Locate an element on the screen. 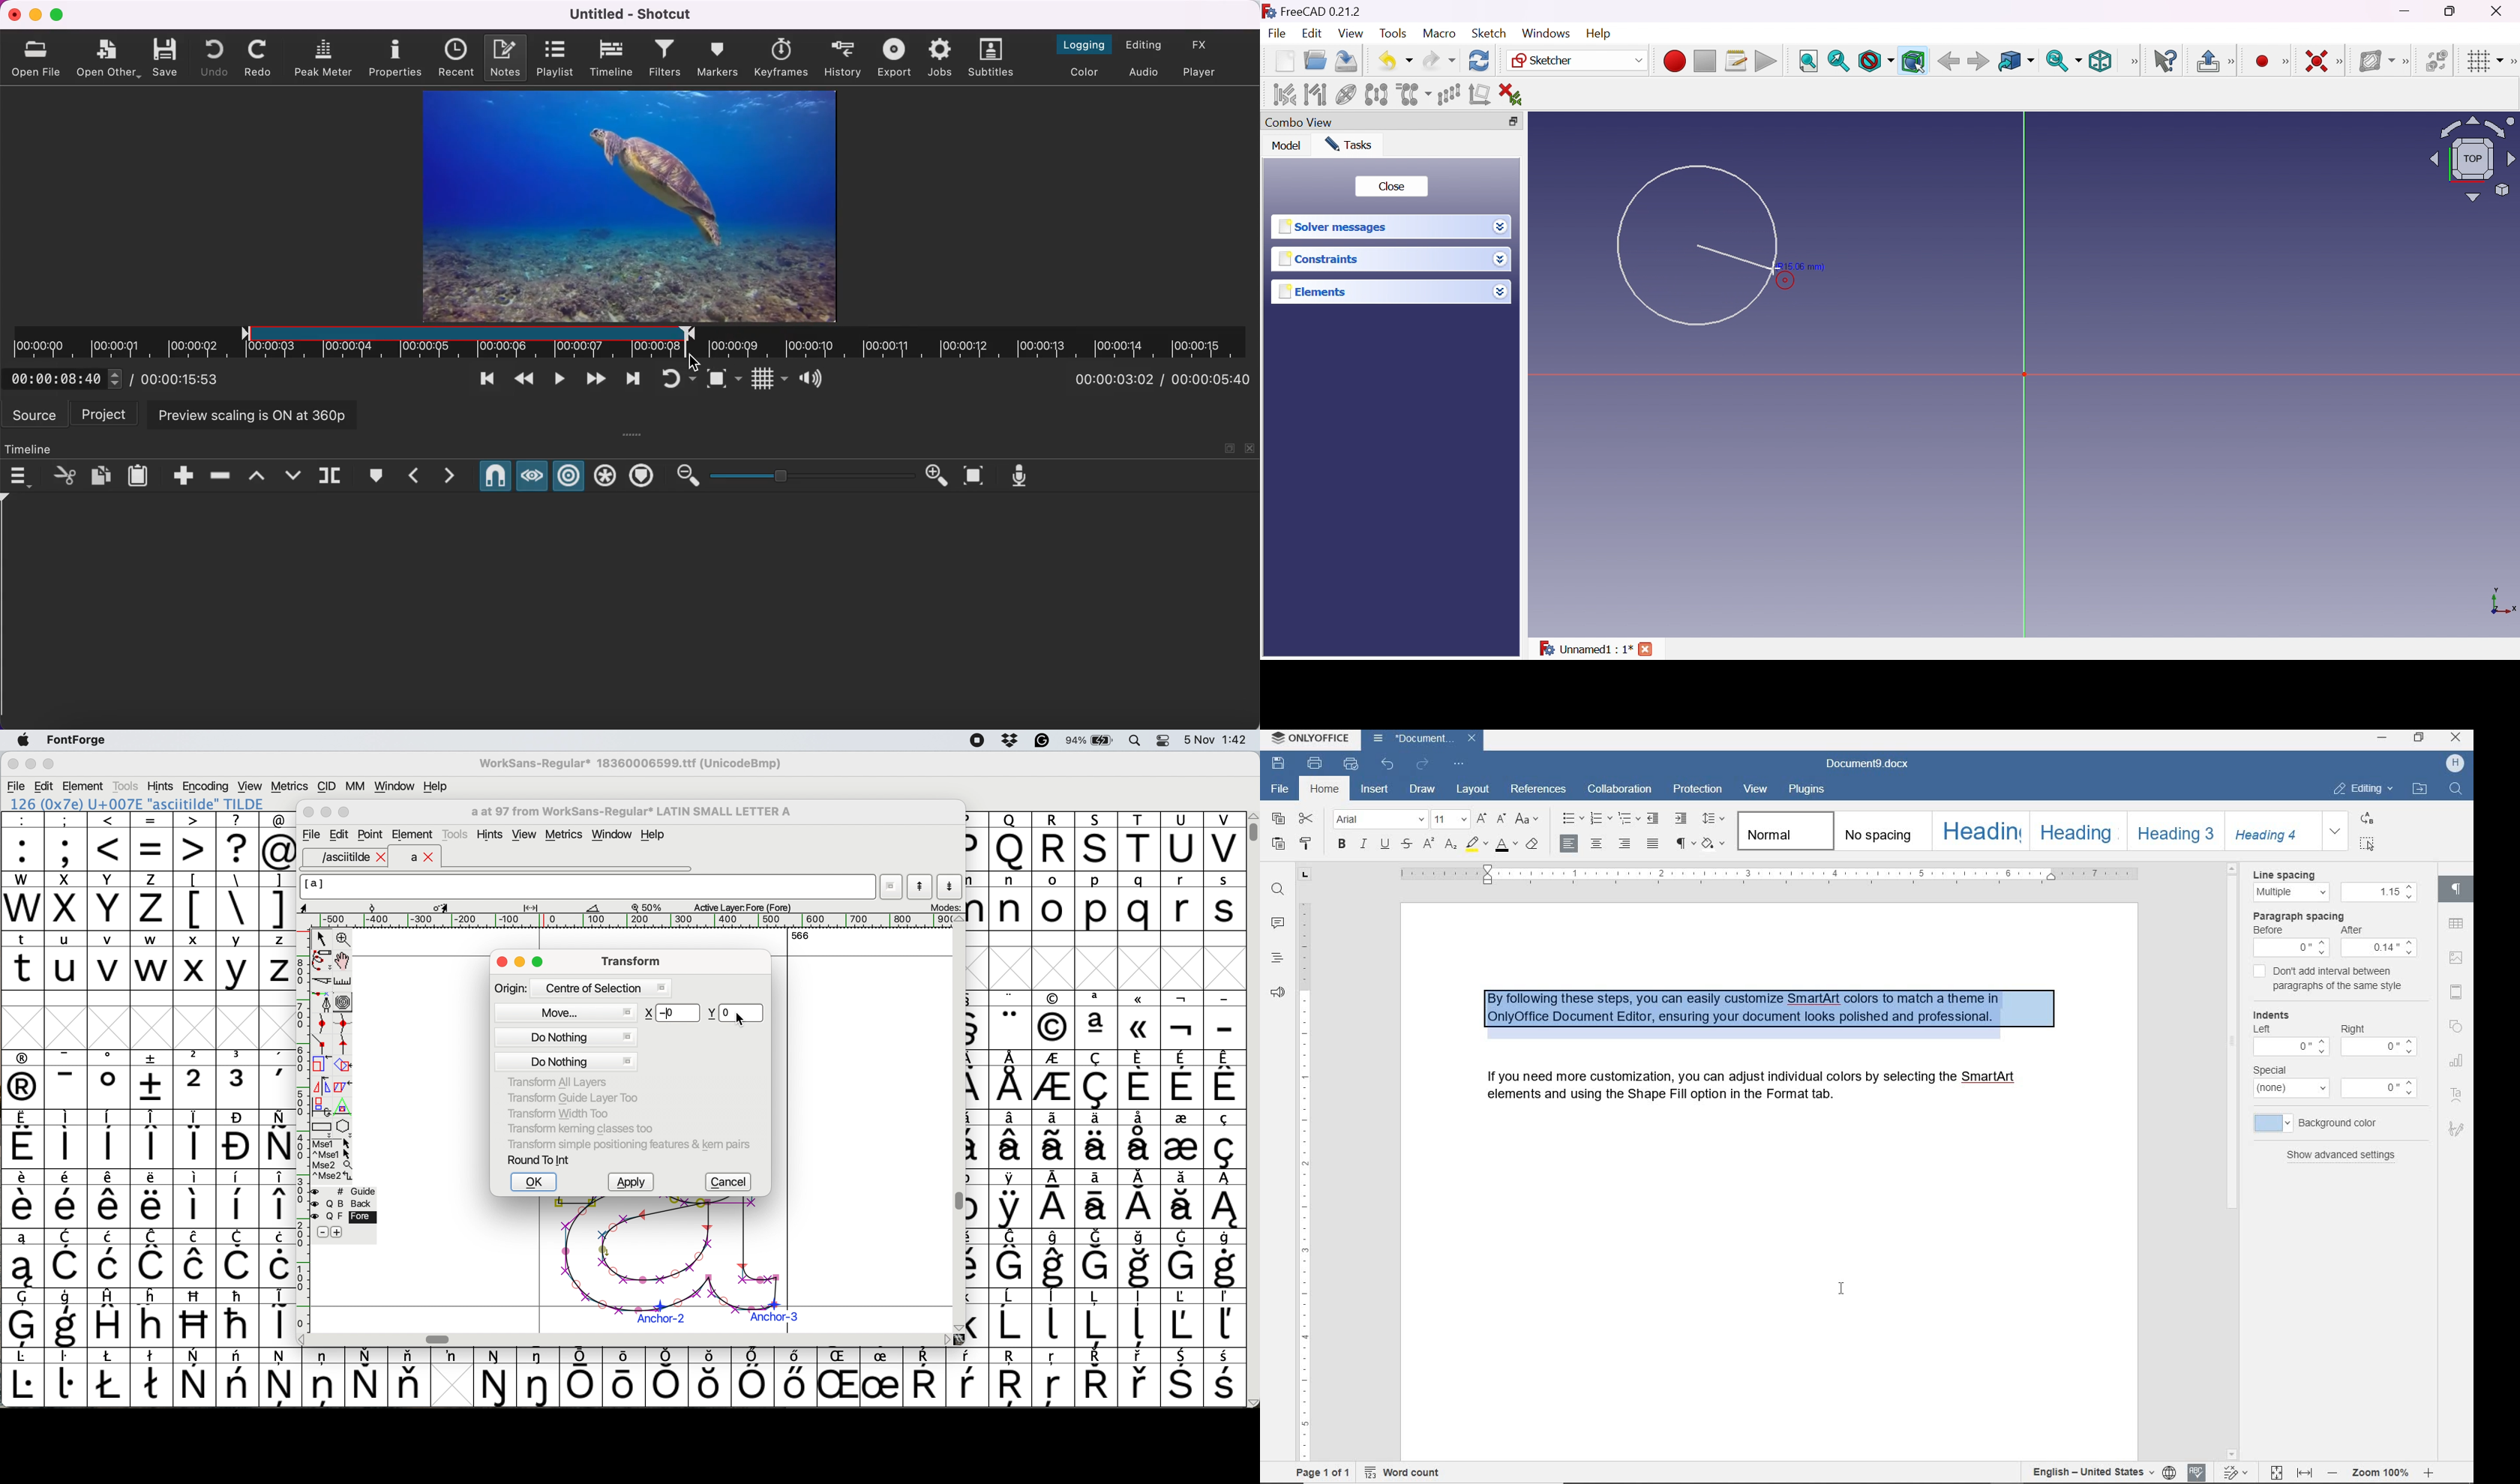  skip to previous point is located at coordinates (487, 377).